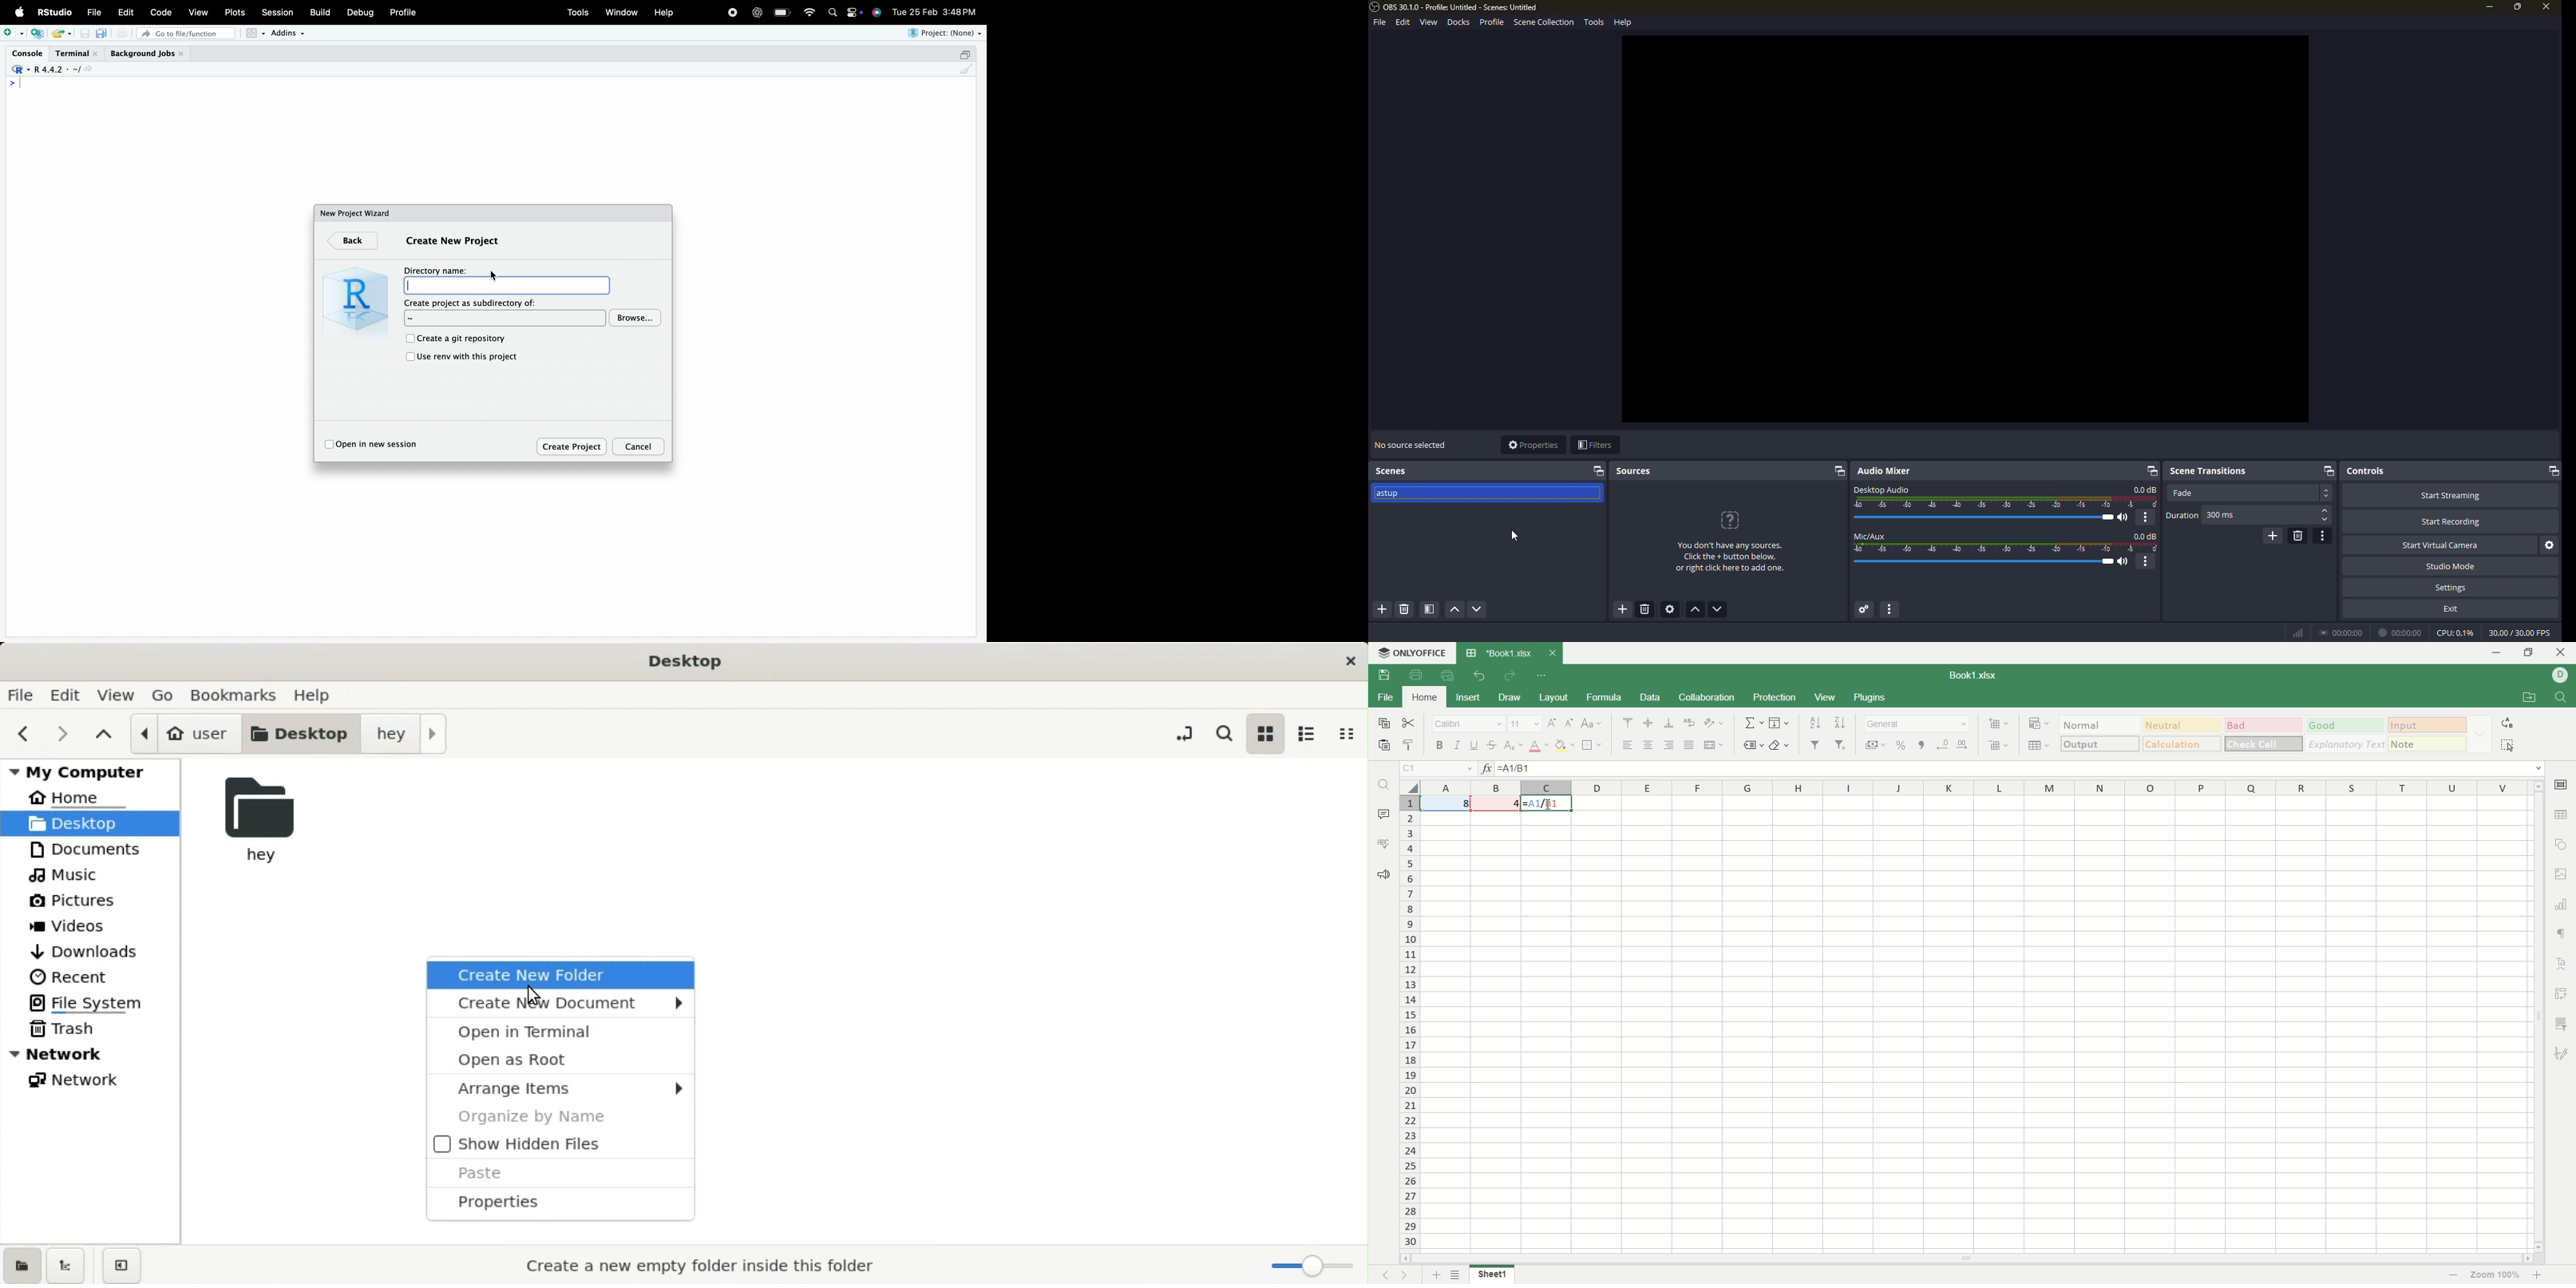 The height and width of the screenshot is (1288, 2576). What do you see at coordinates (2489, 7) in the screenshot?
I see `minimize` at bounding box center [2489, 7].